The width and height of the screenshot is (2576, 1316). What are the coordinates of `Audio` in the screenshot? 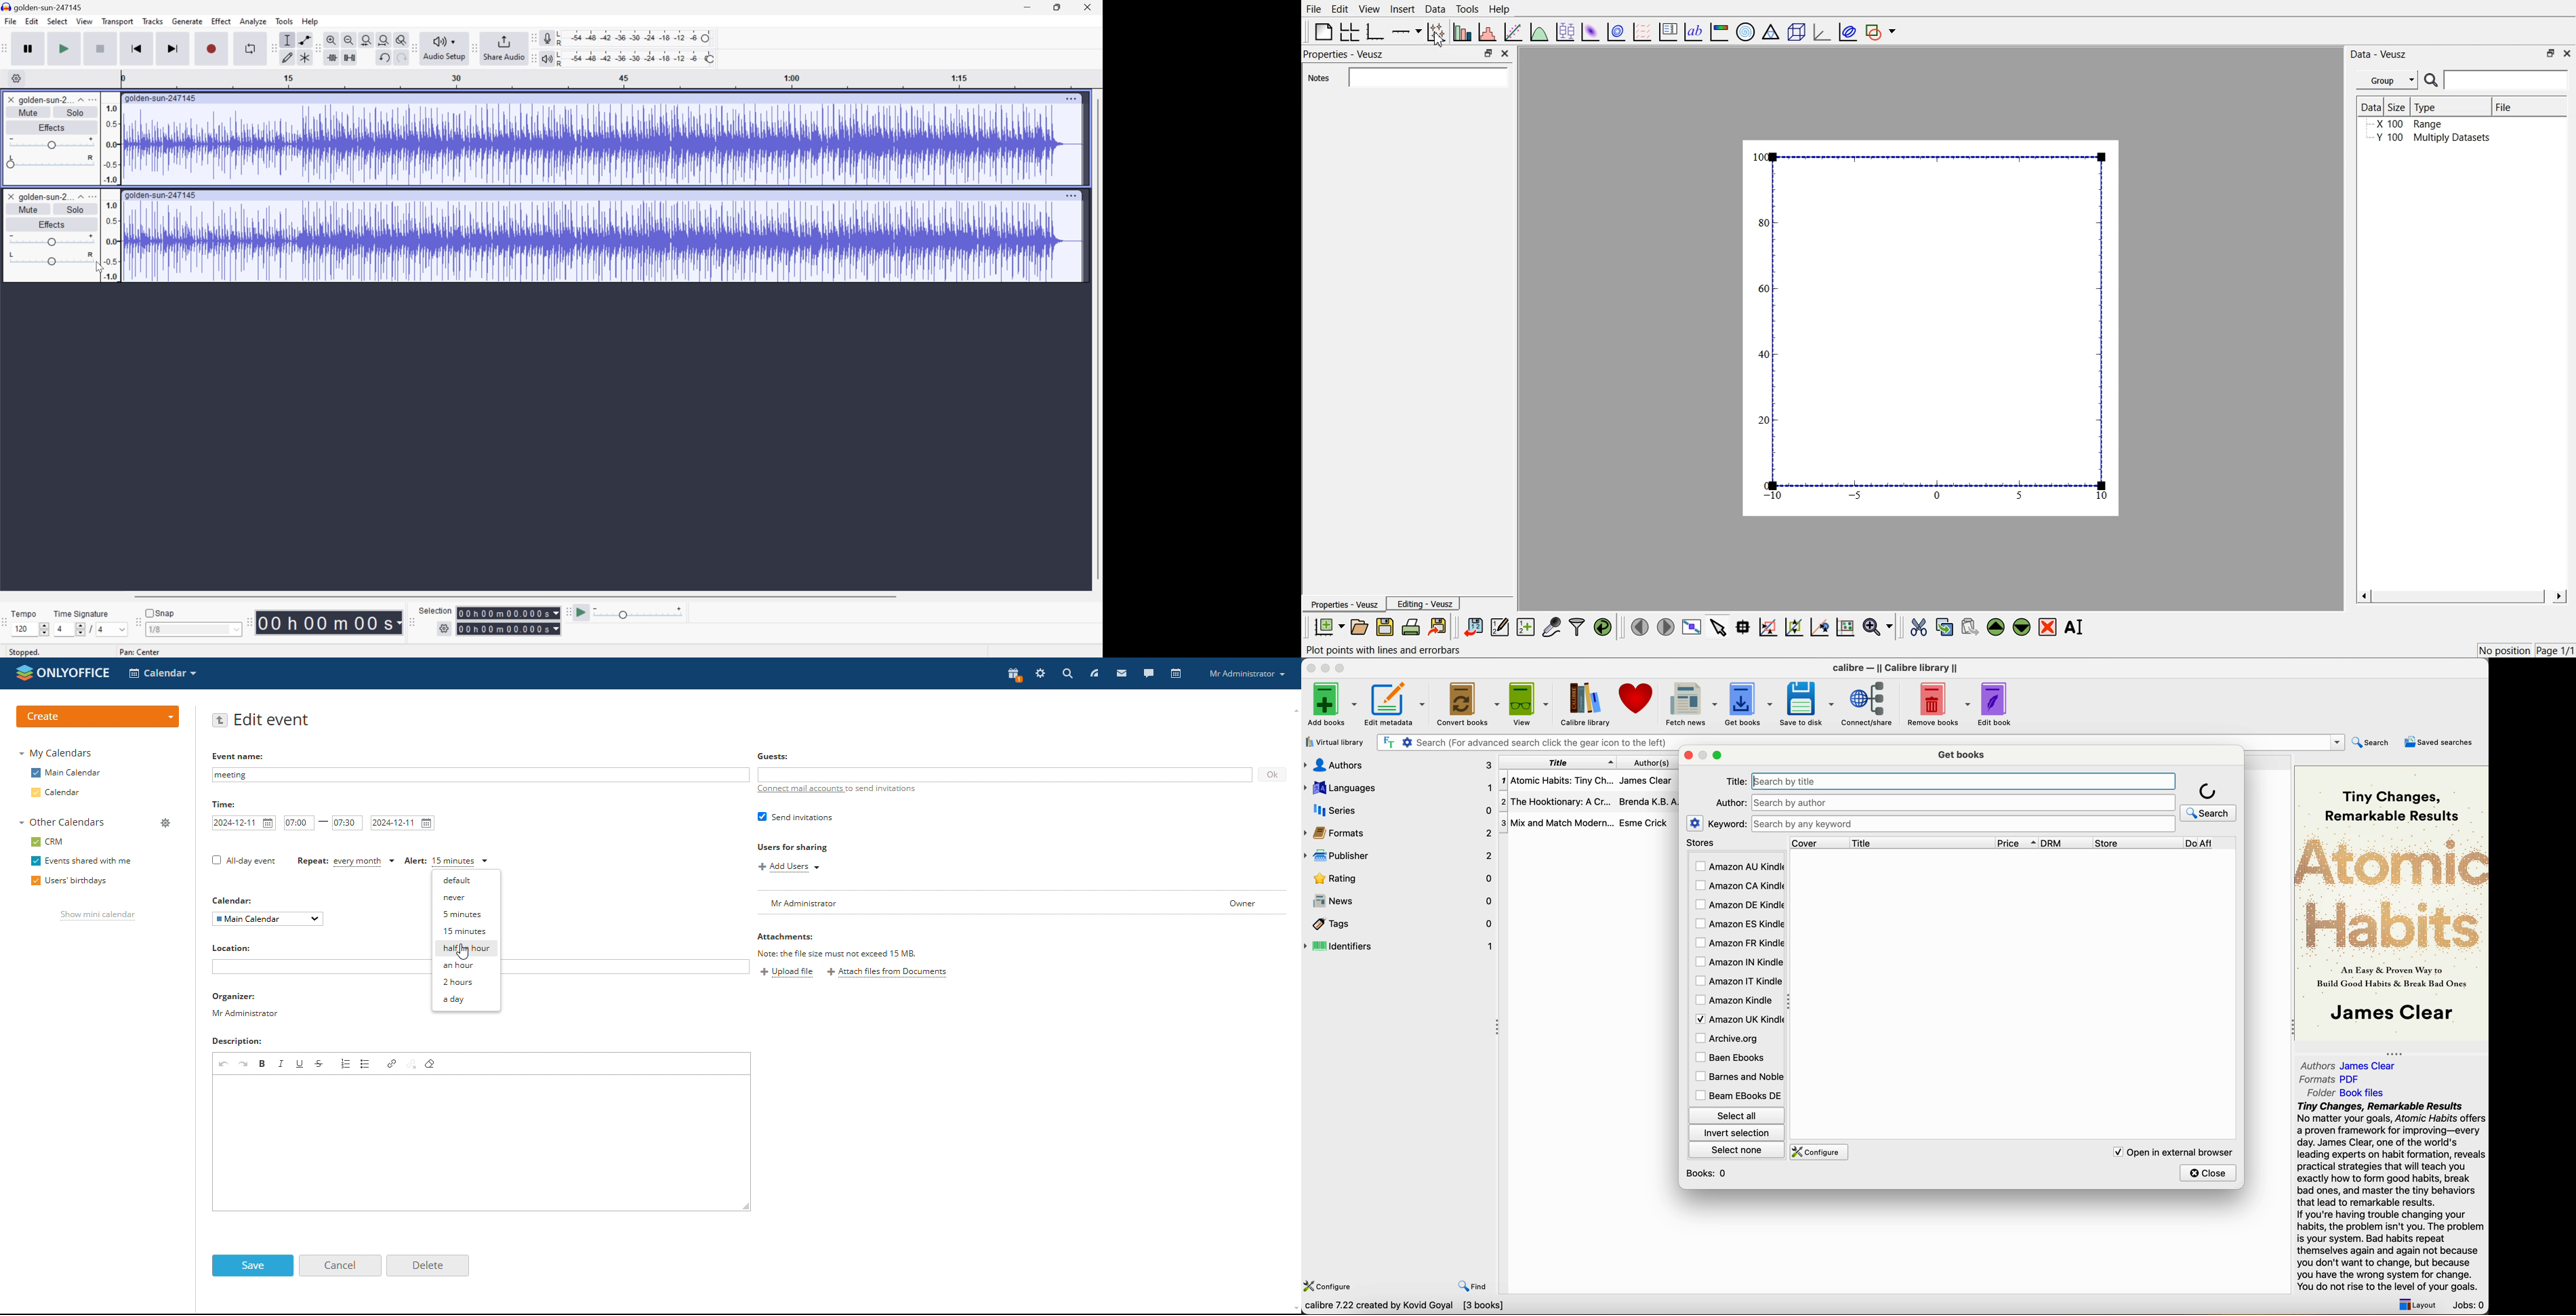 It's located at (604, 145).